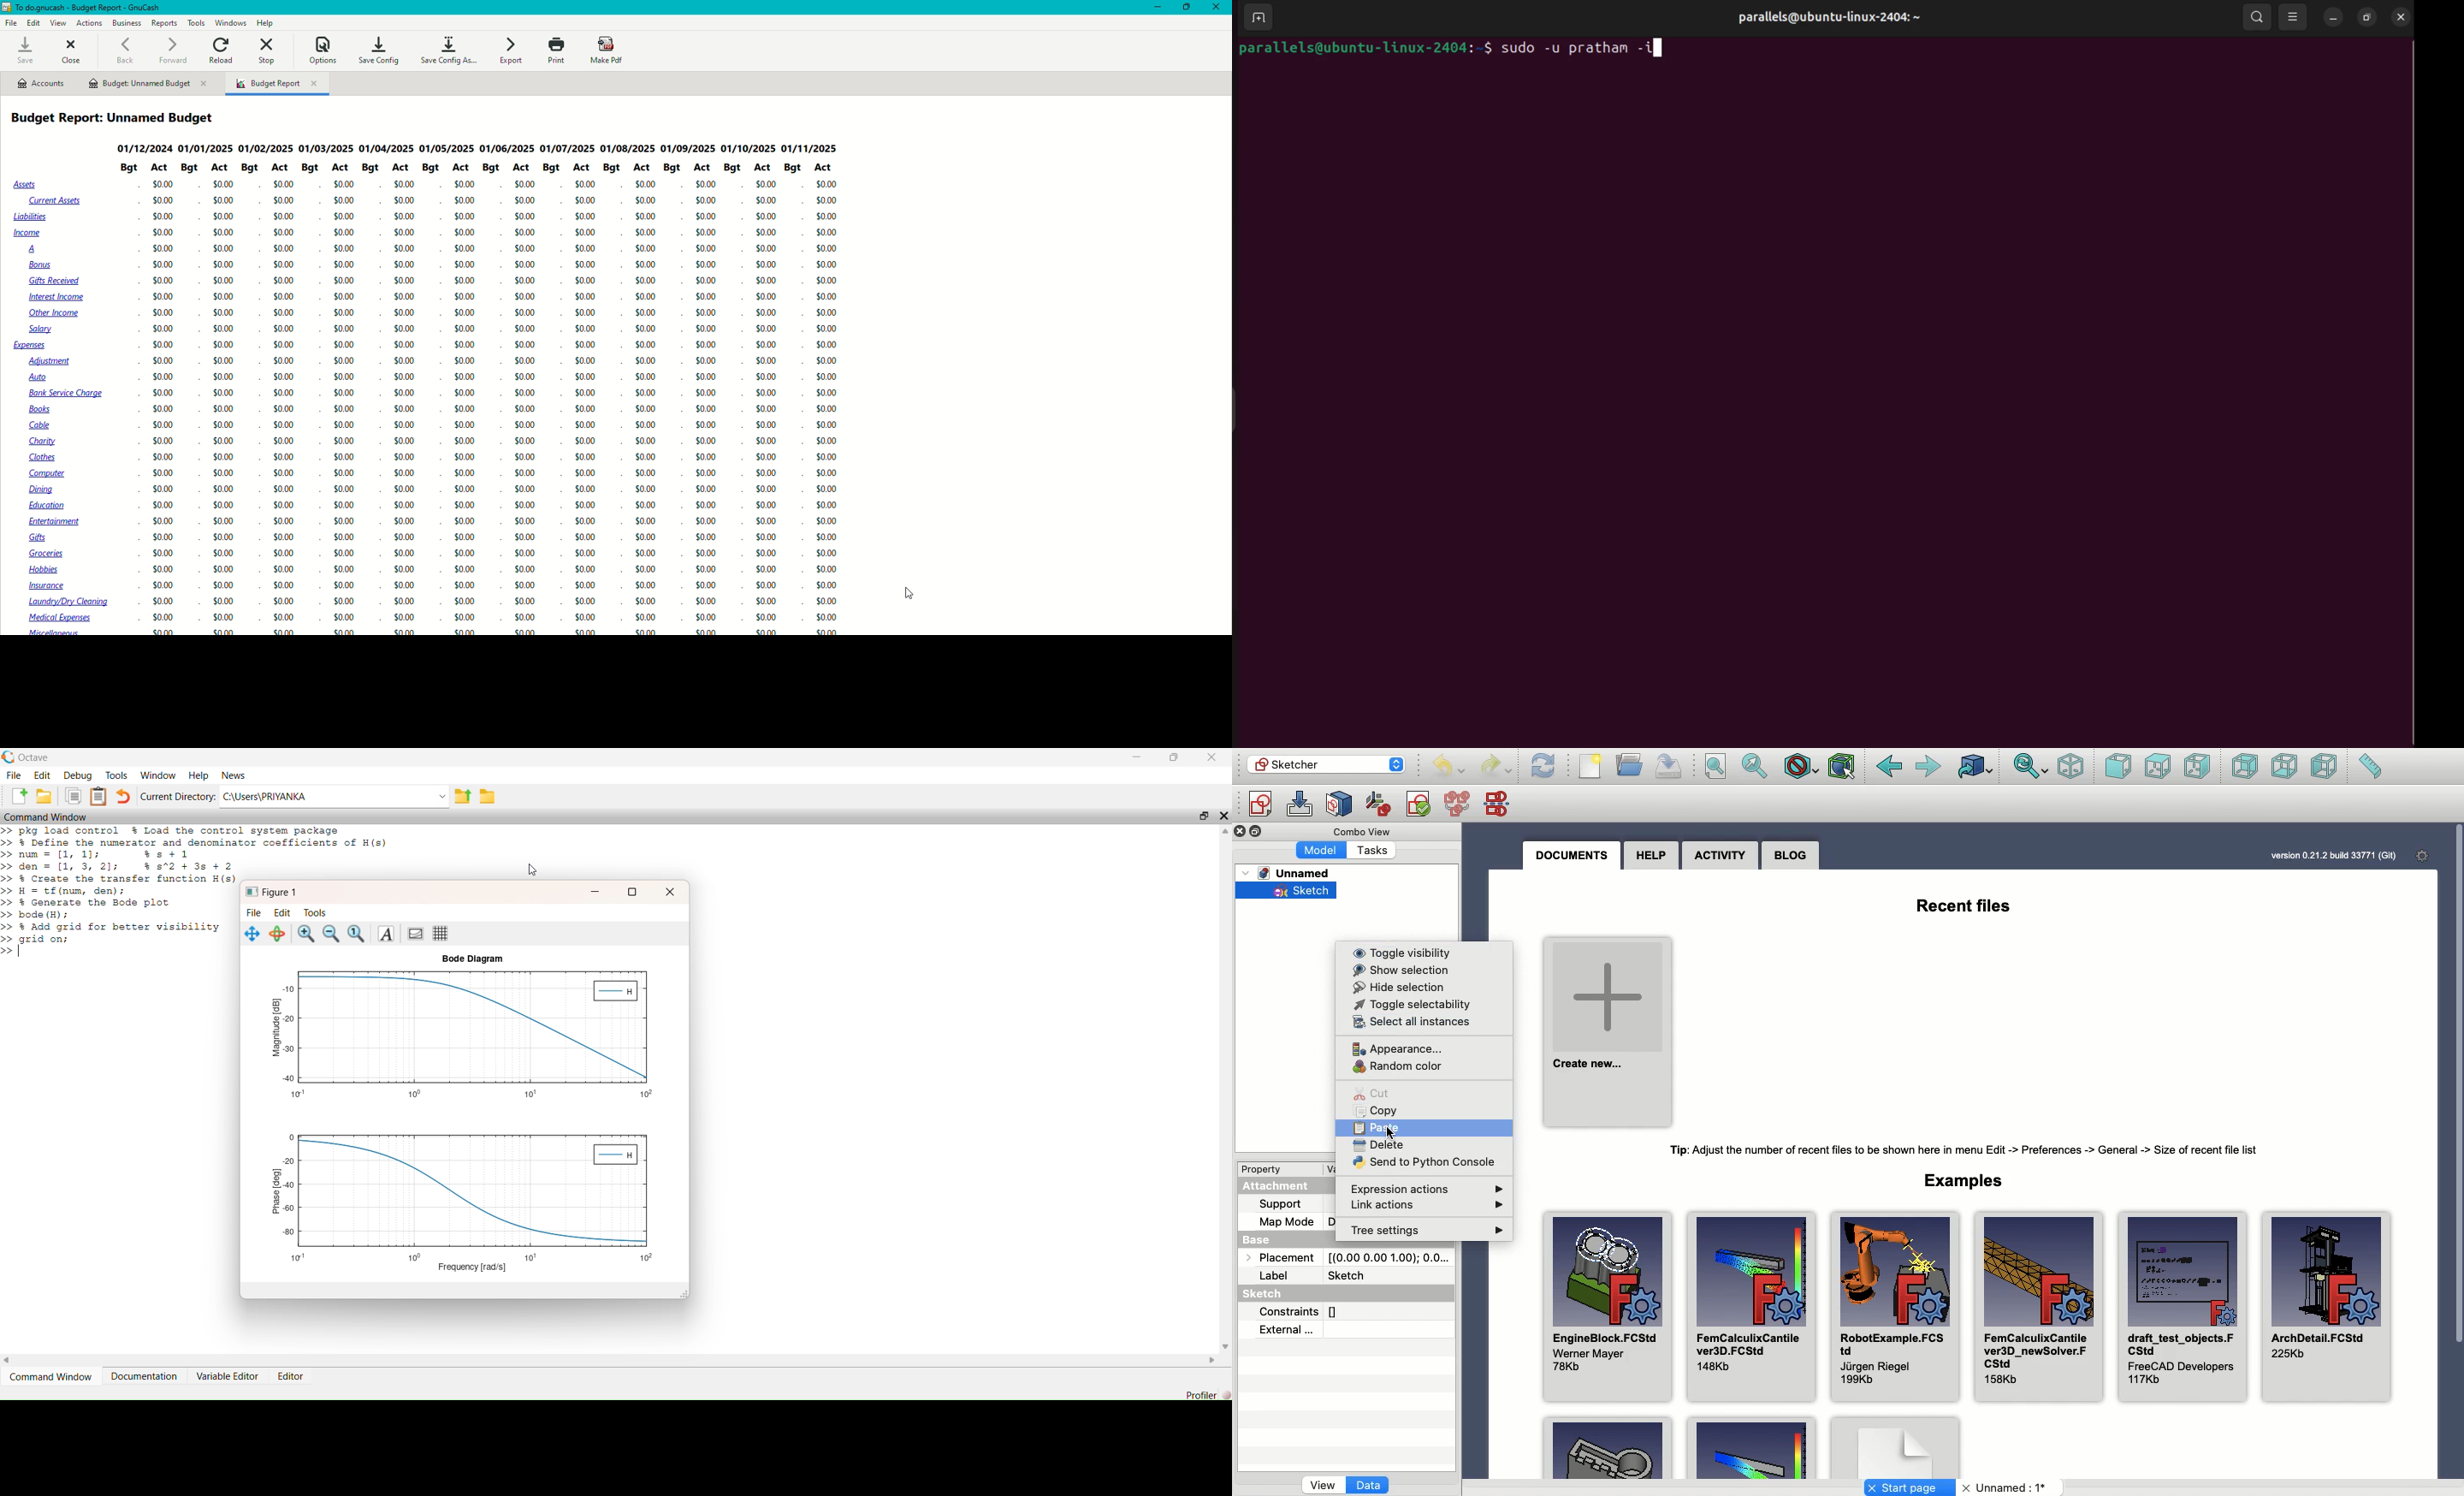  Describe the element at coordinates (474, 1268) in the screenshot. I see `Frequency [rad/s]` at that location.